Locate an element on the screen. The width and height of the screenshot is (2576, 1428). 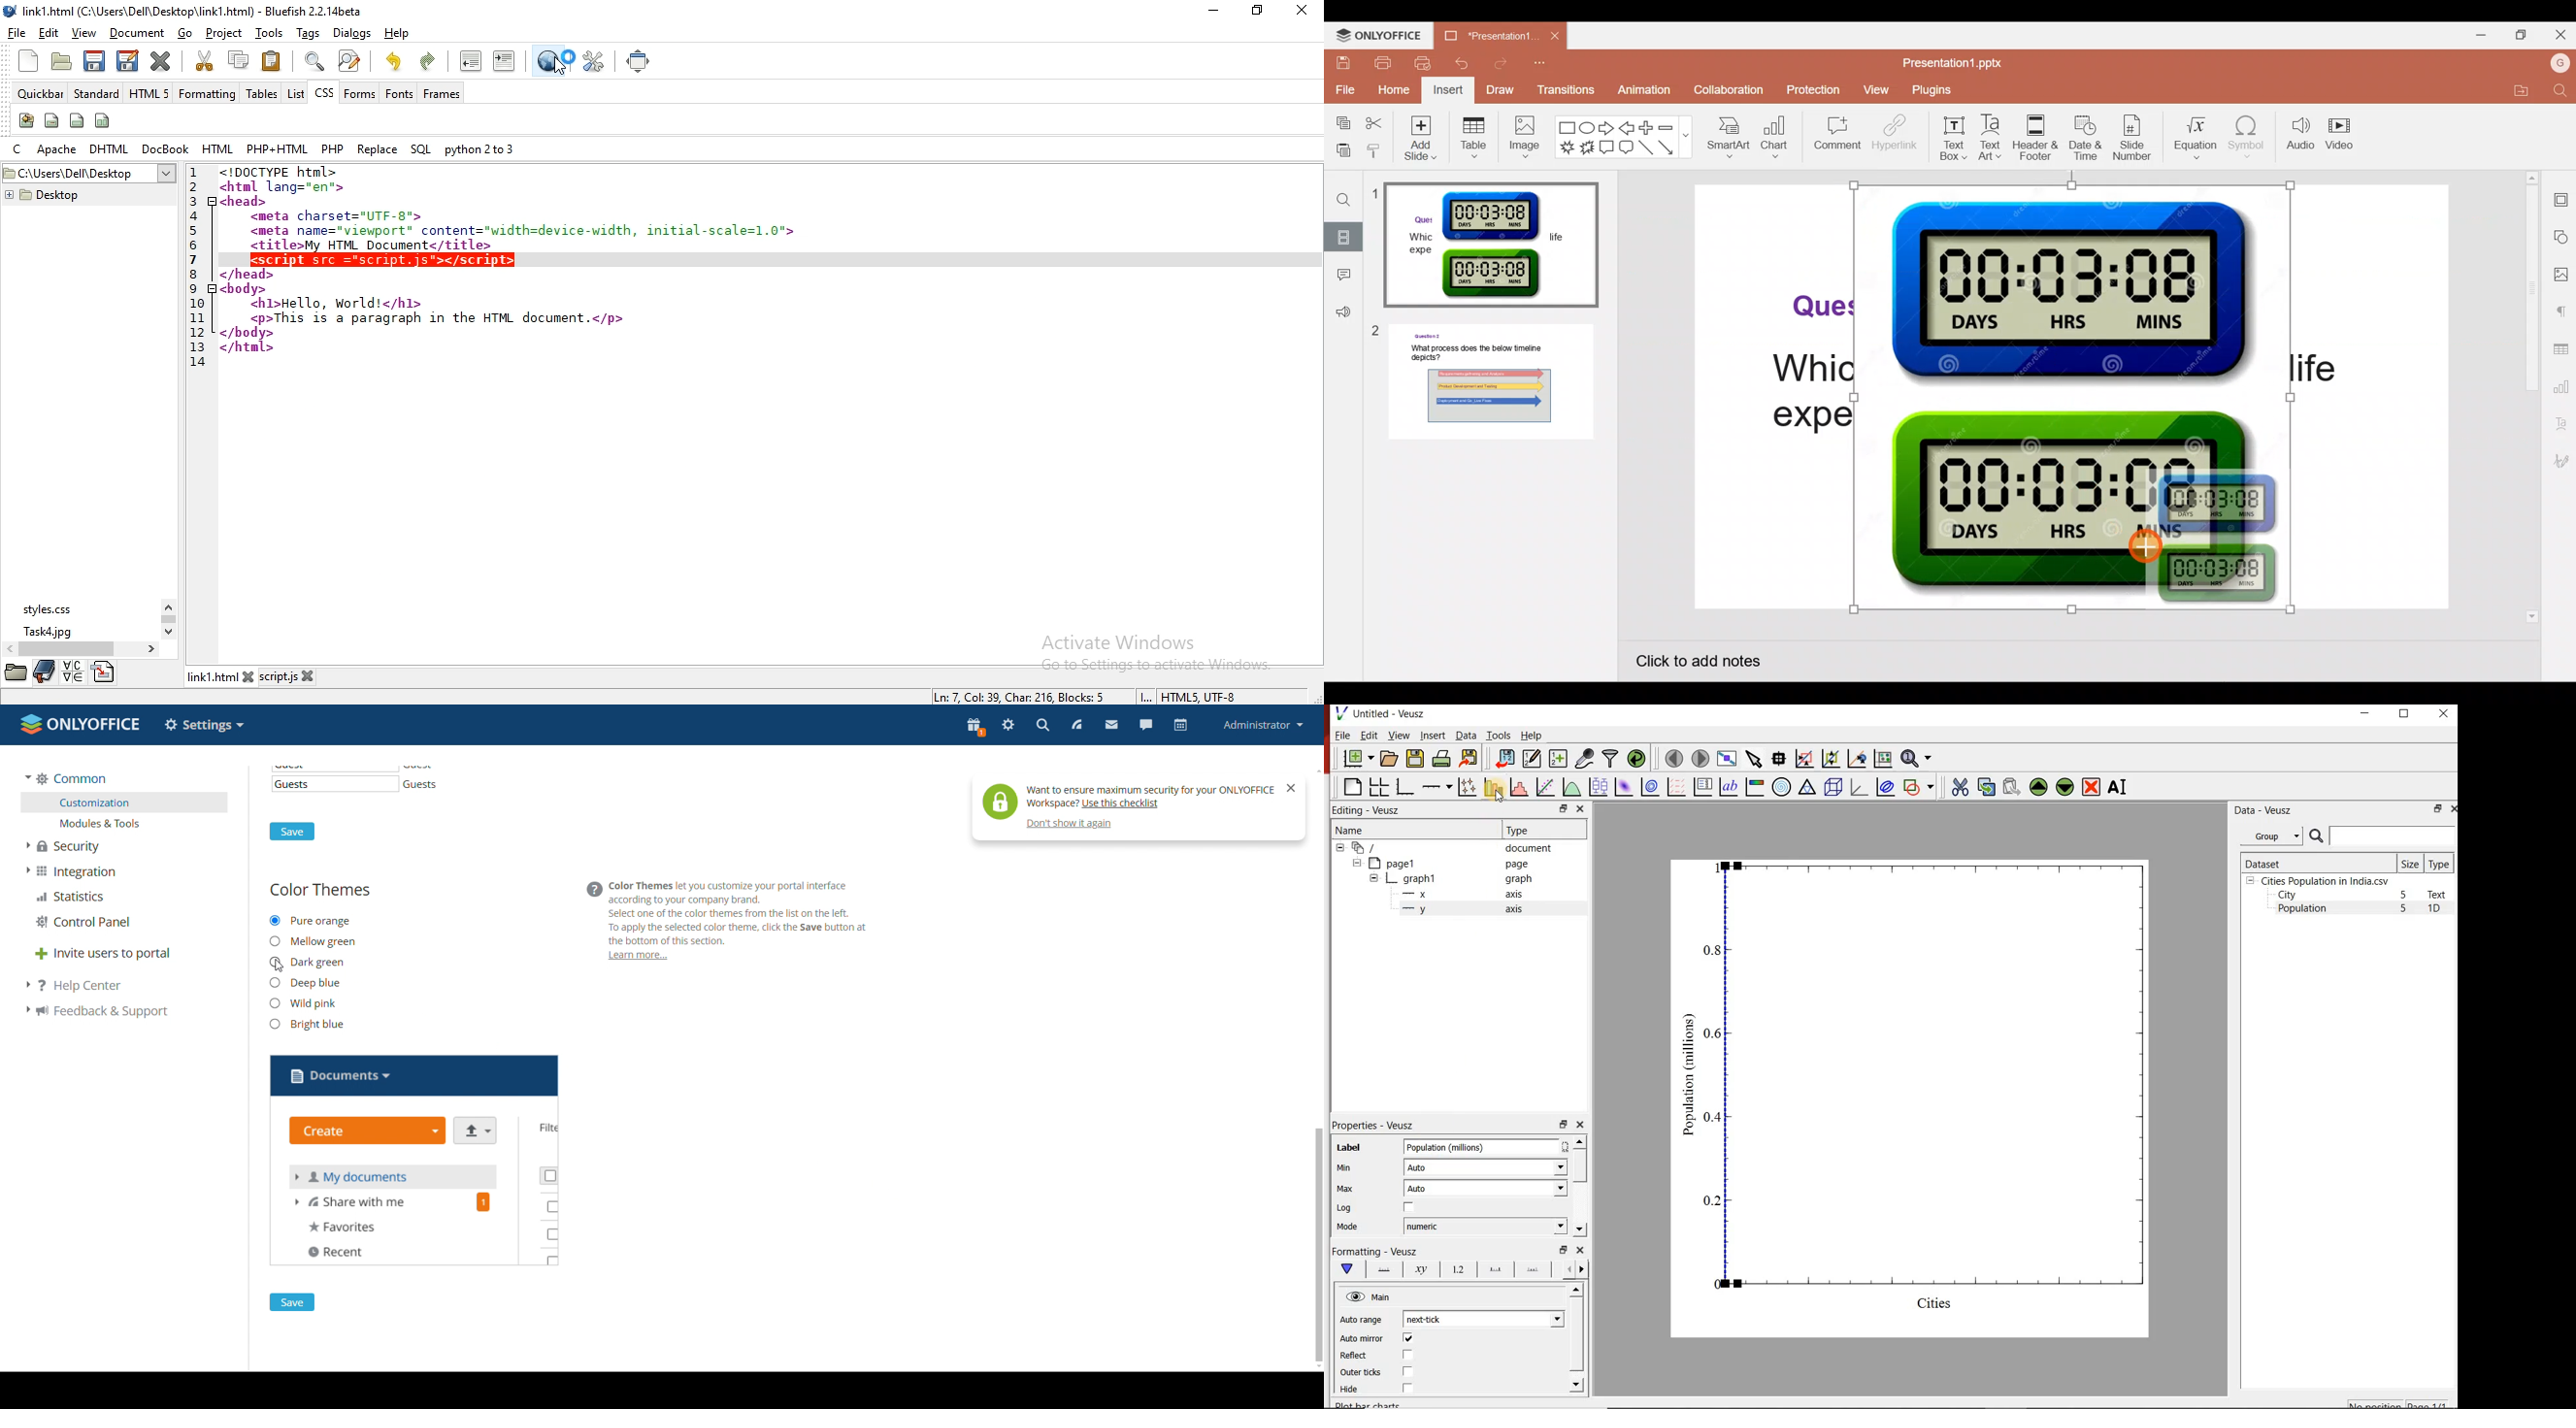
scroll bar is located at coordinates (168, 619).